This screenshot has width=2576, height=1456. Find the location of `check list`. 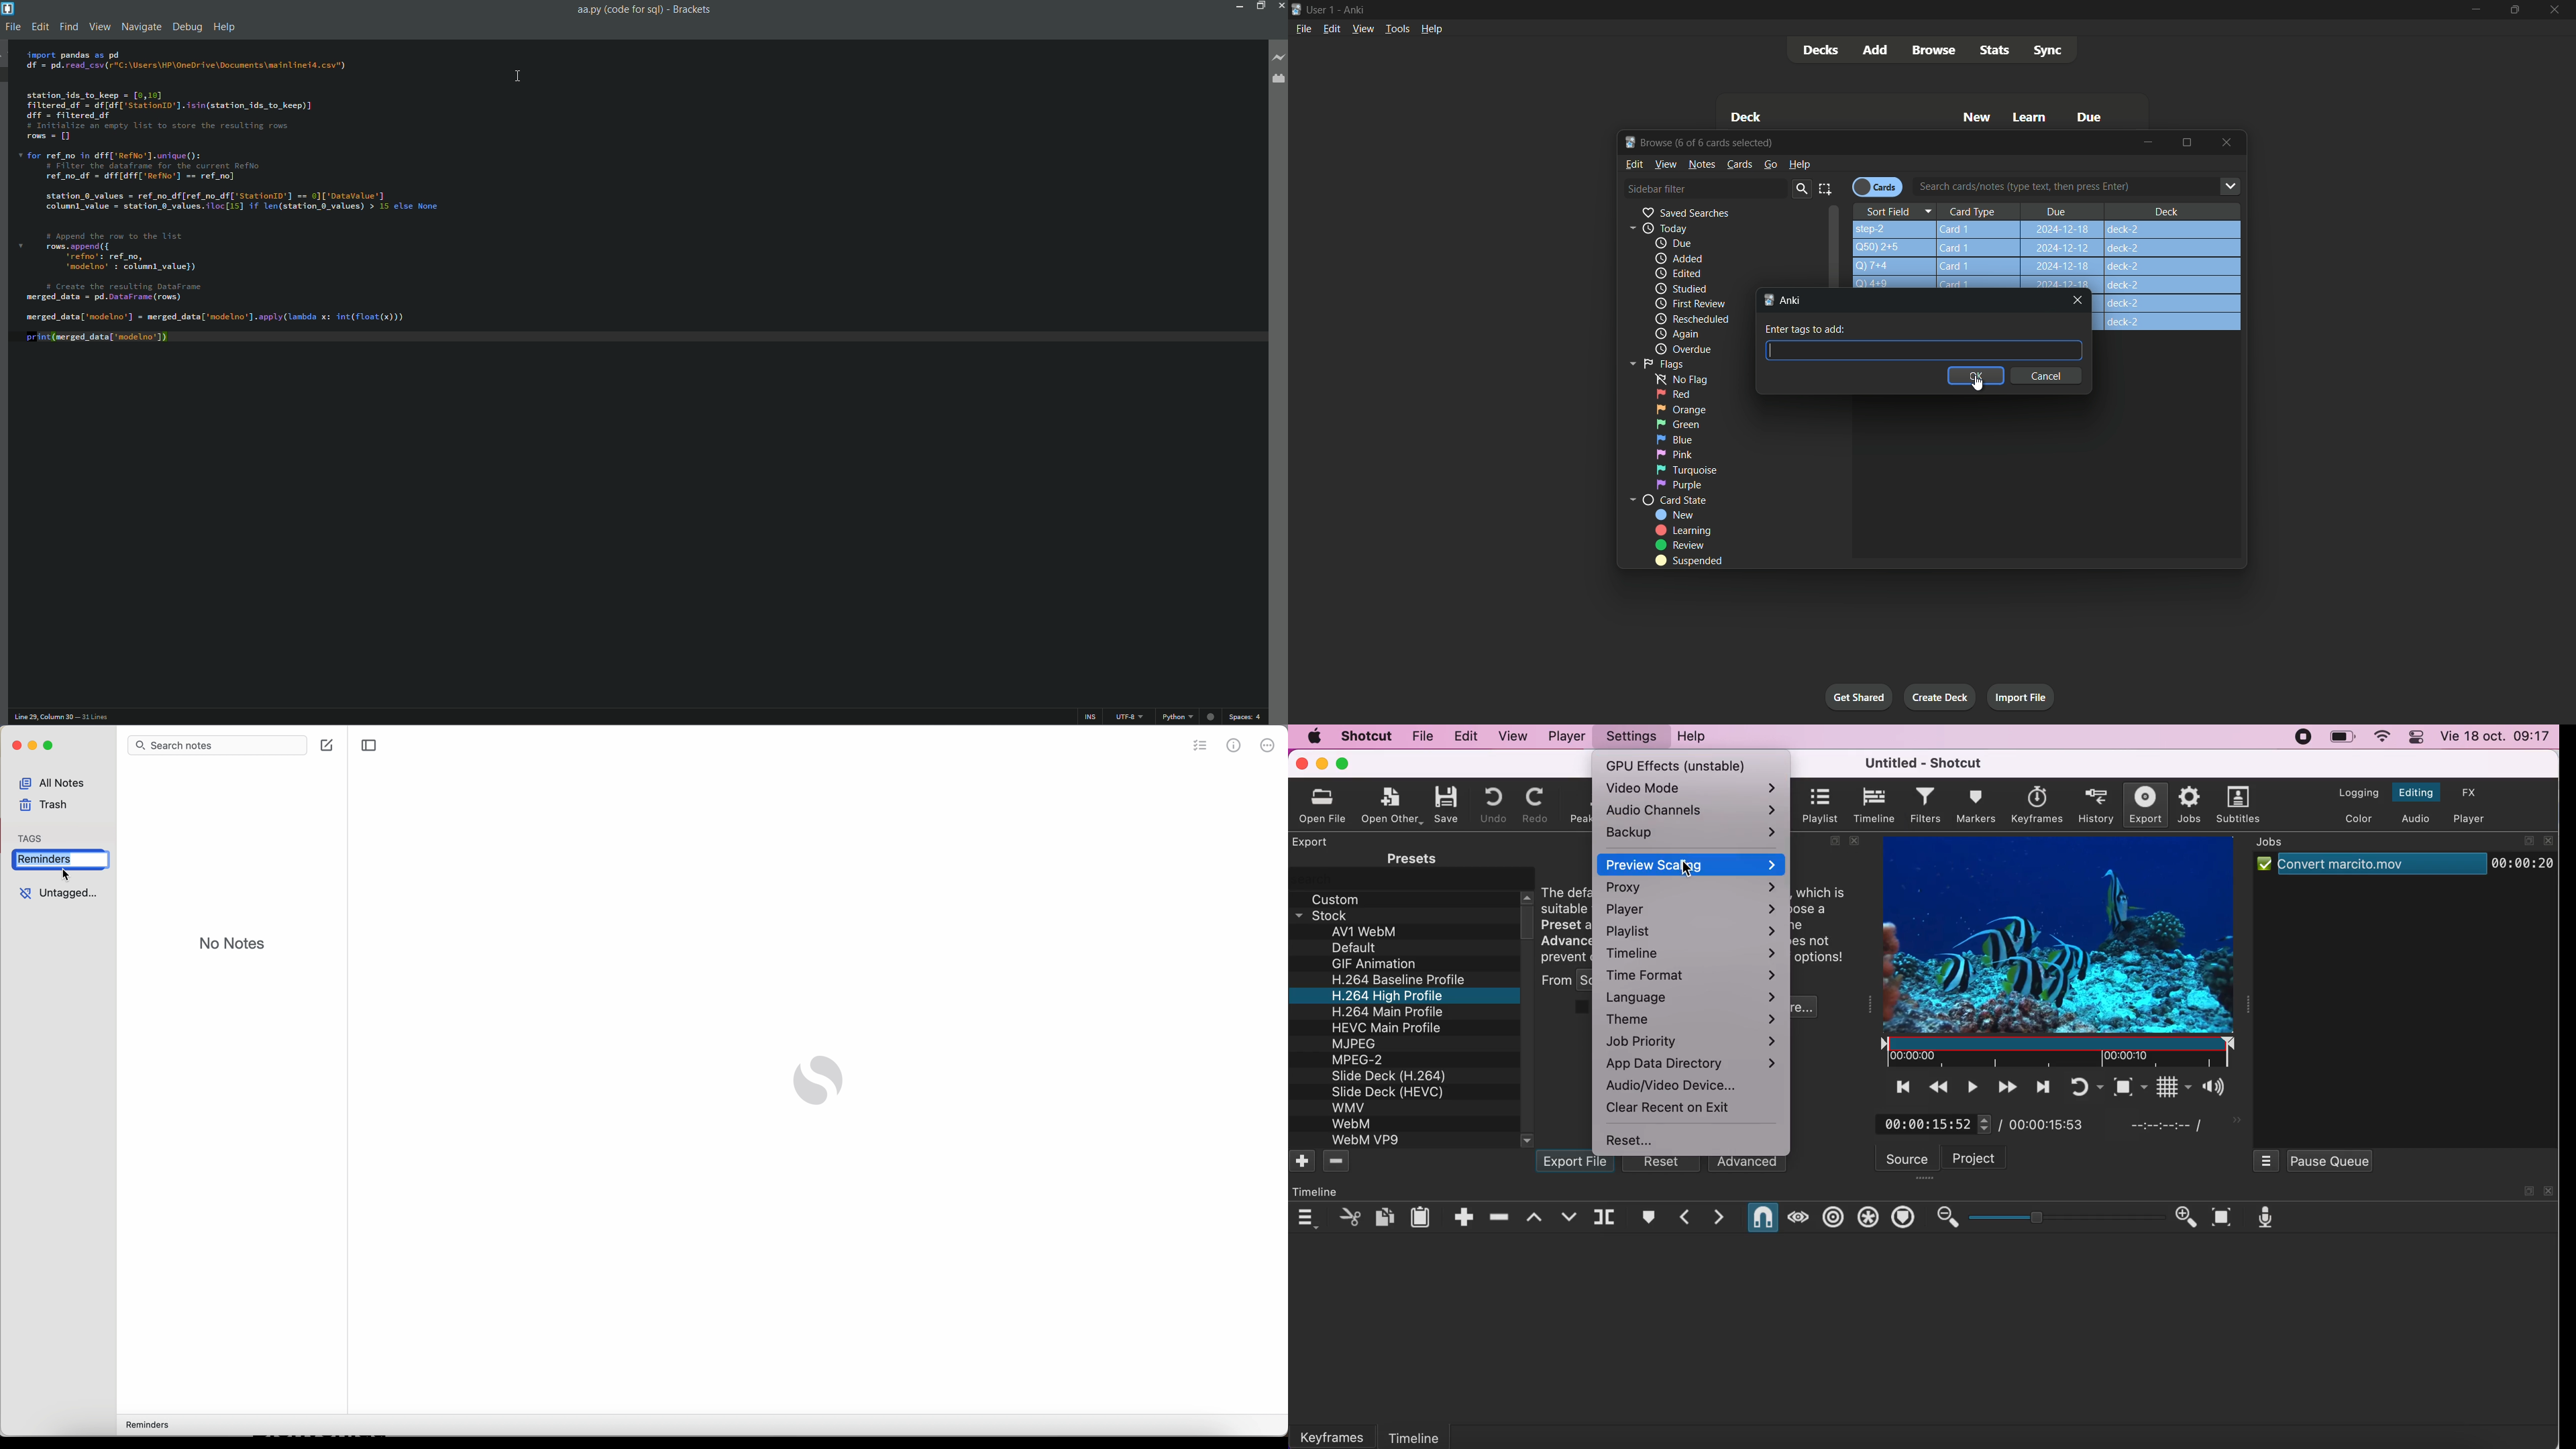

check list is located at coordinates (1200, 745).